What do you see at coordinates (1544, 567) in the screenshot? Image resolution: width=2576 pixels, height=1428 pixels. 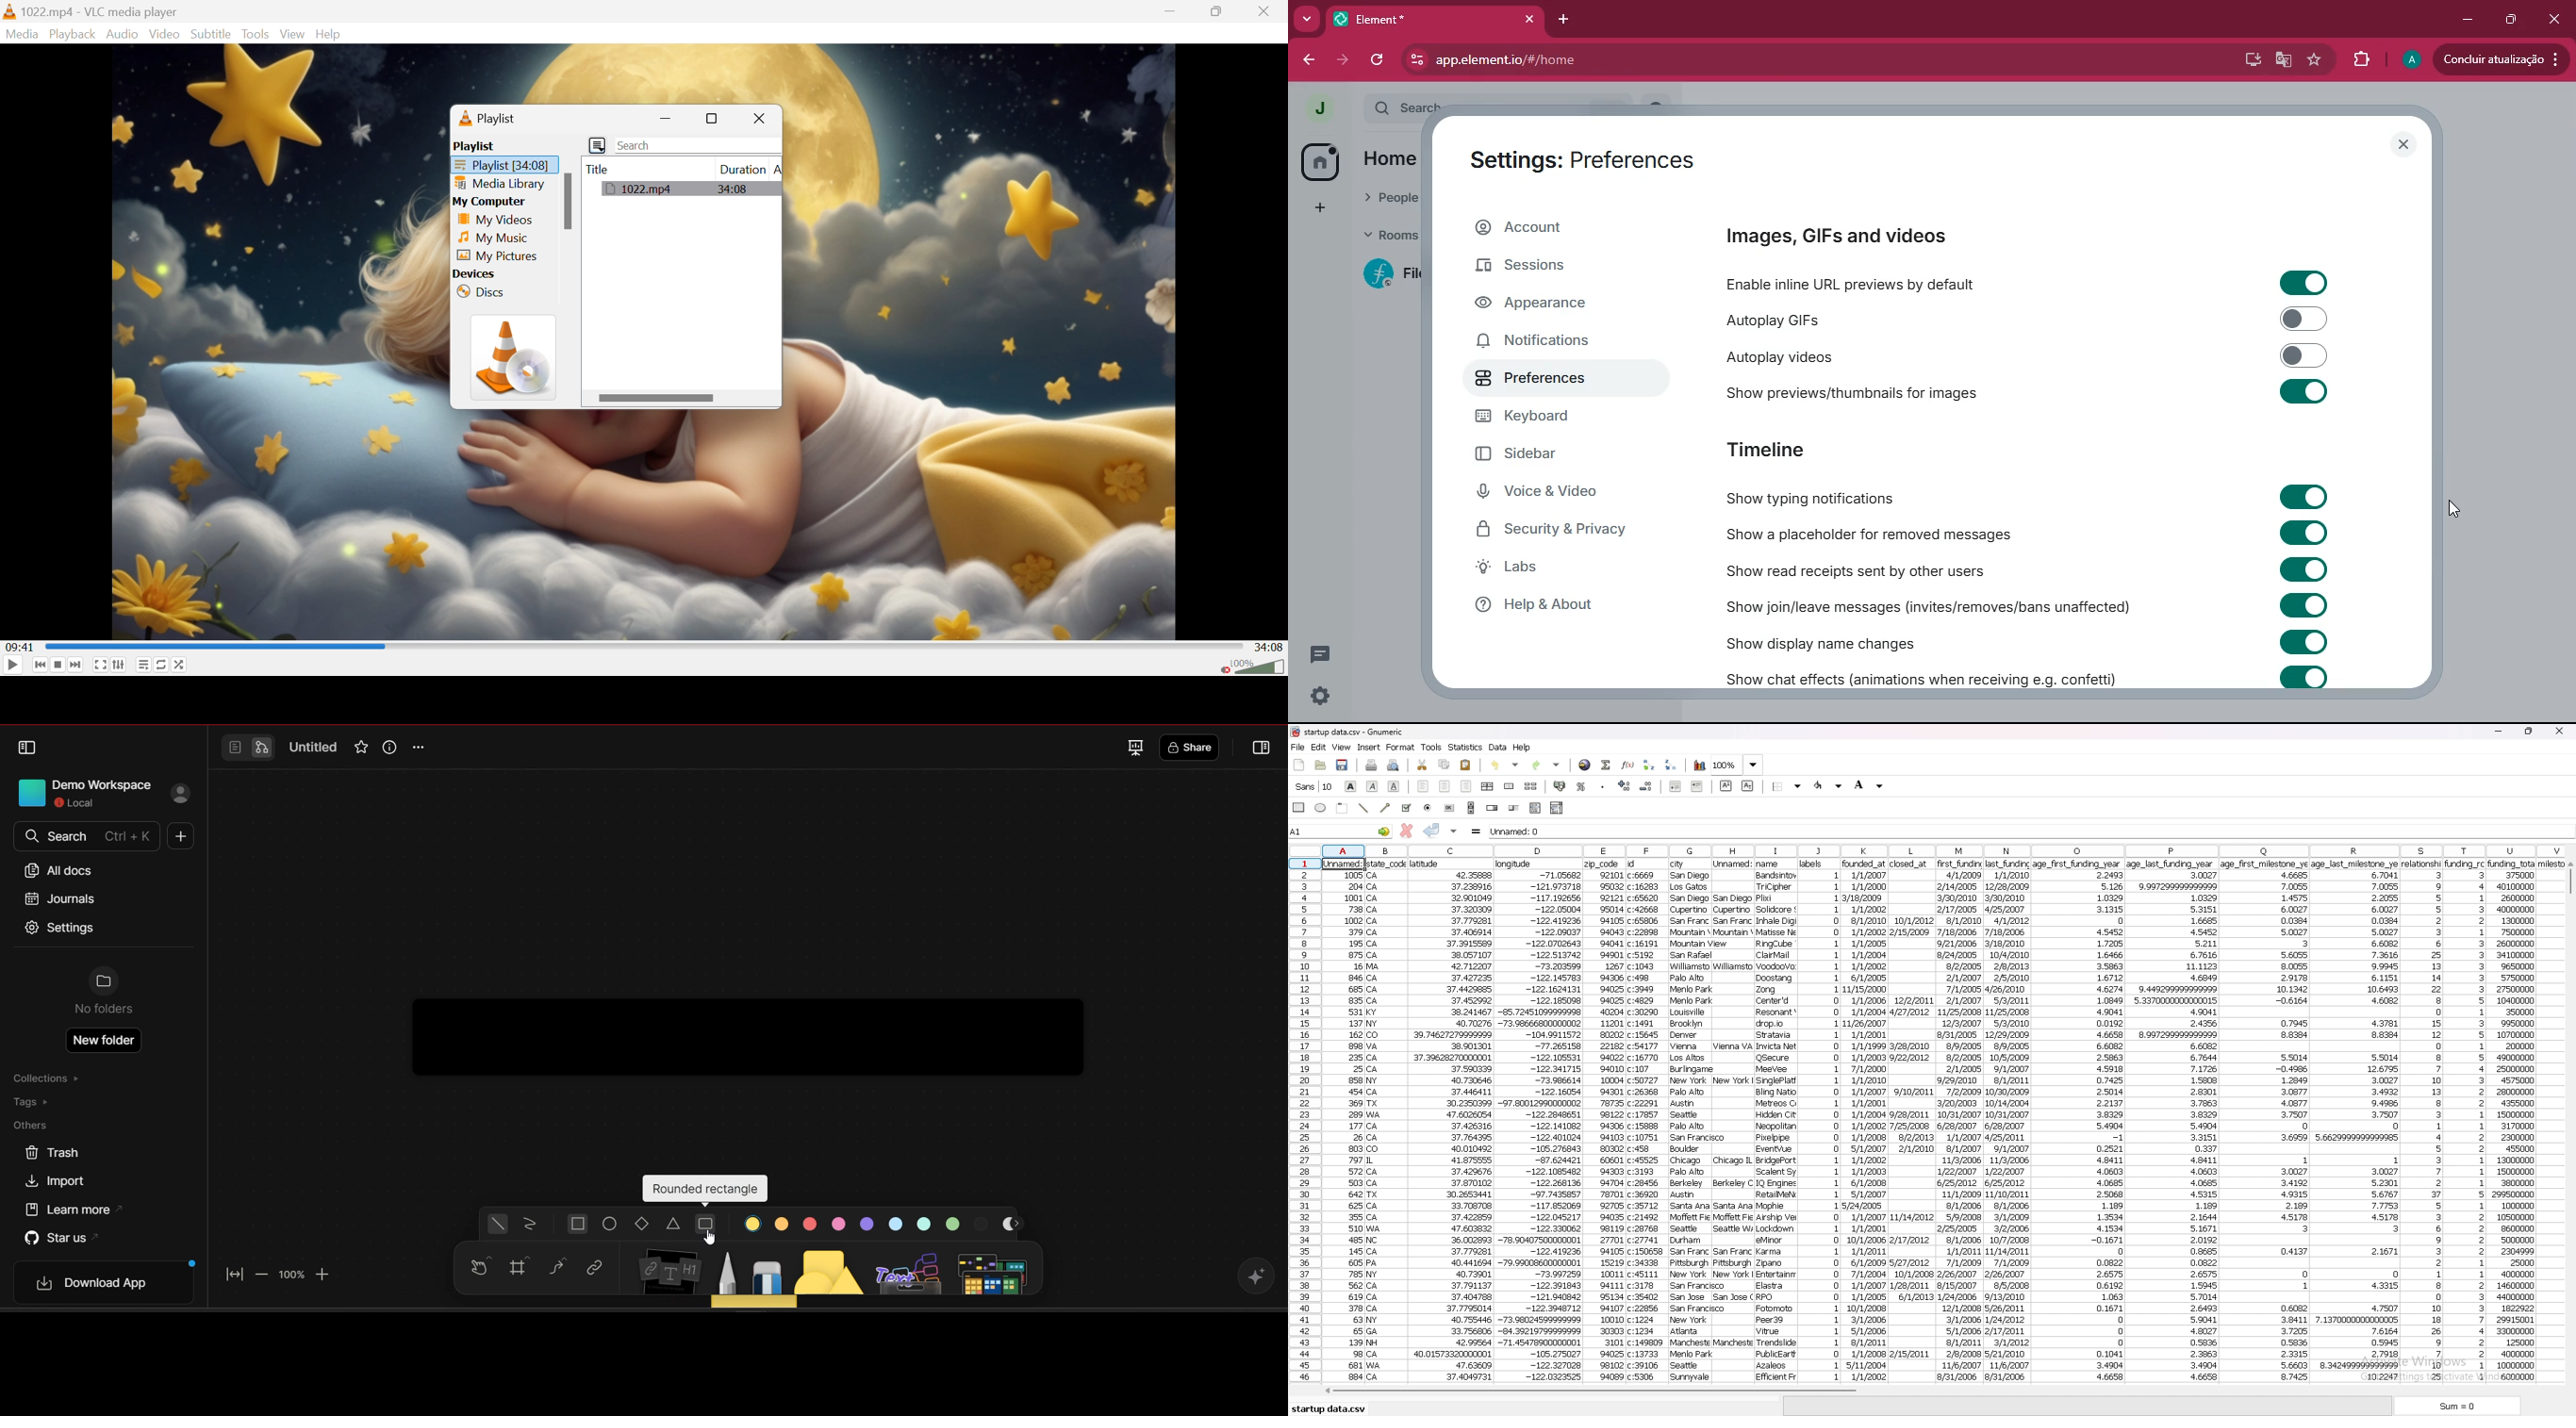 I see `labs` at bounding box center [1544, 567].